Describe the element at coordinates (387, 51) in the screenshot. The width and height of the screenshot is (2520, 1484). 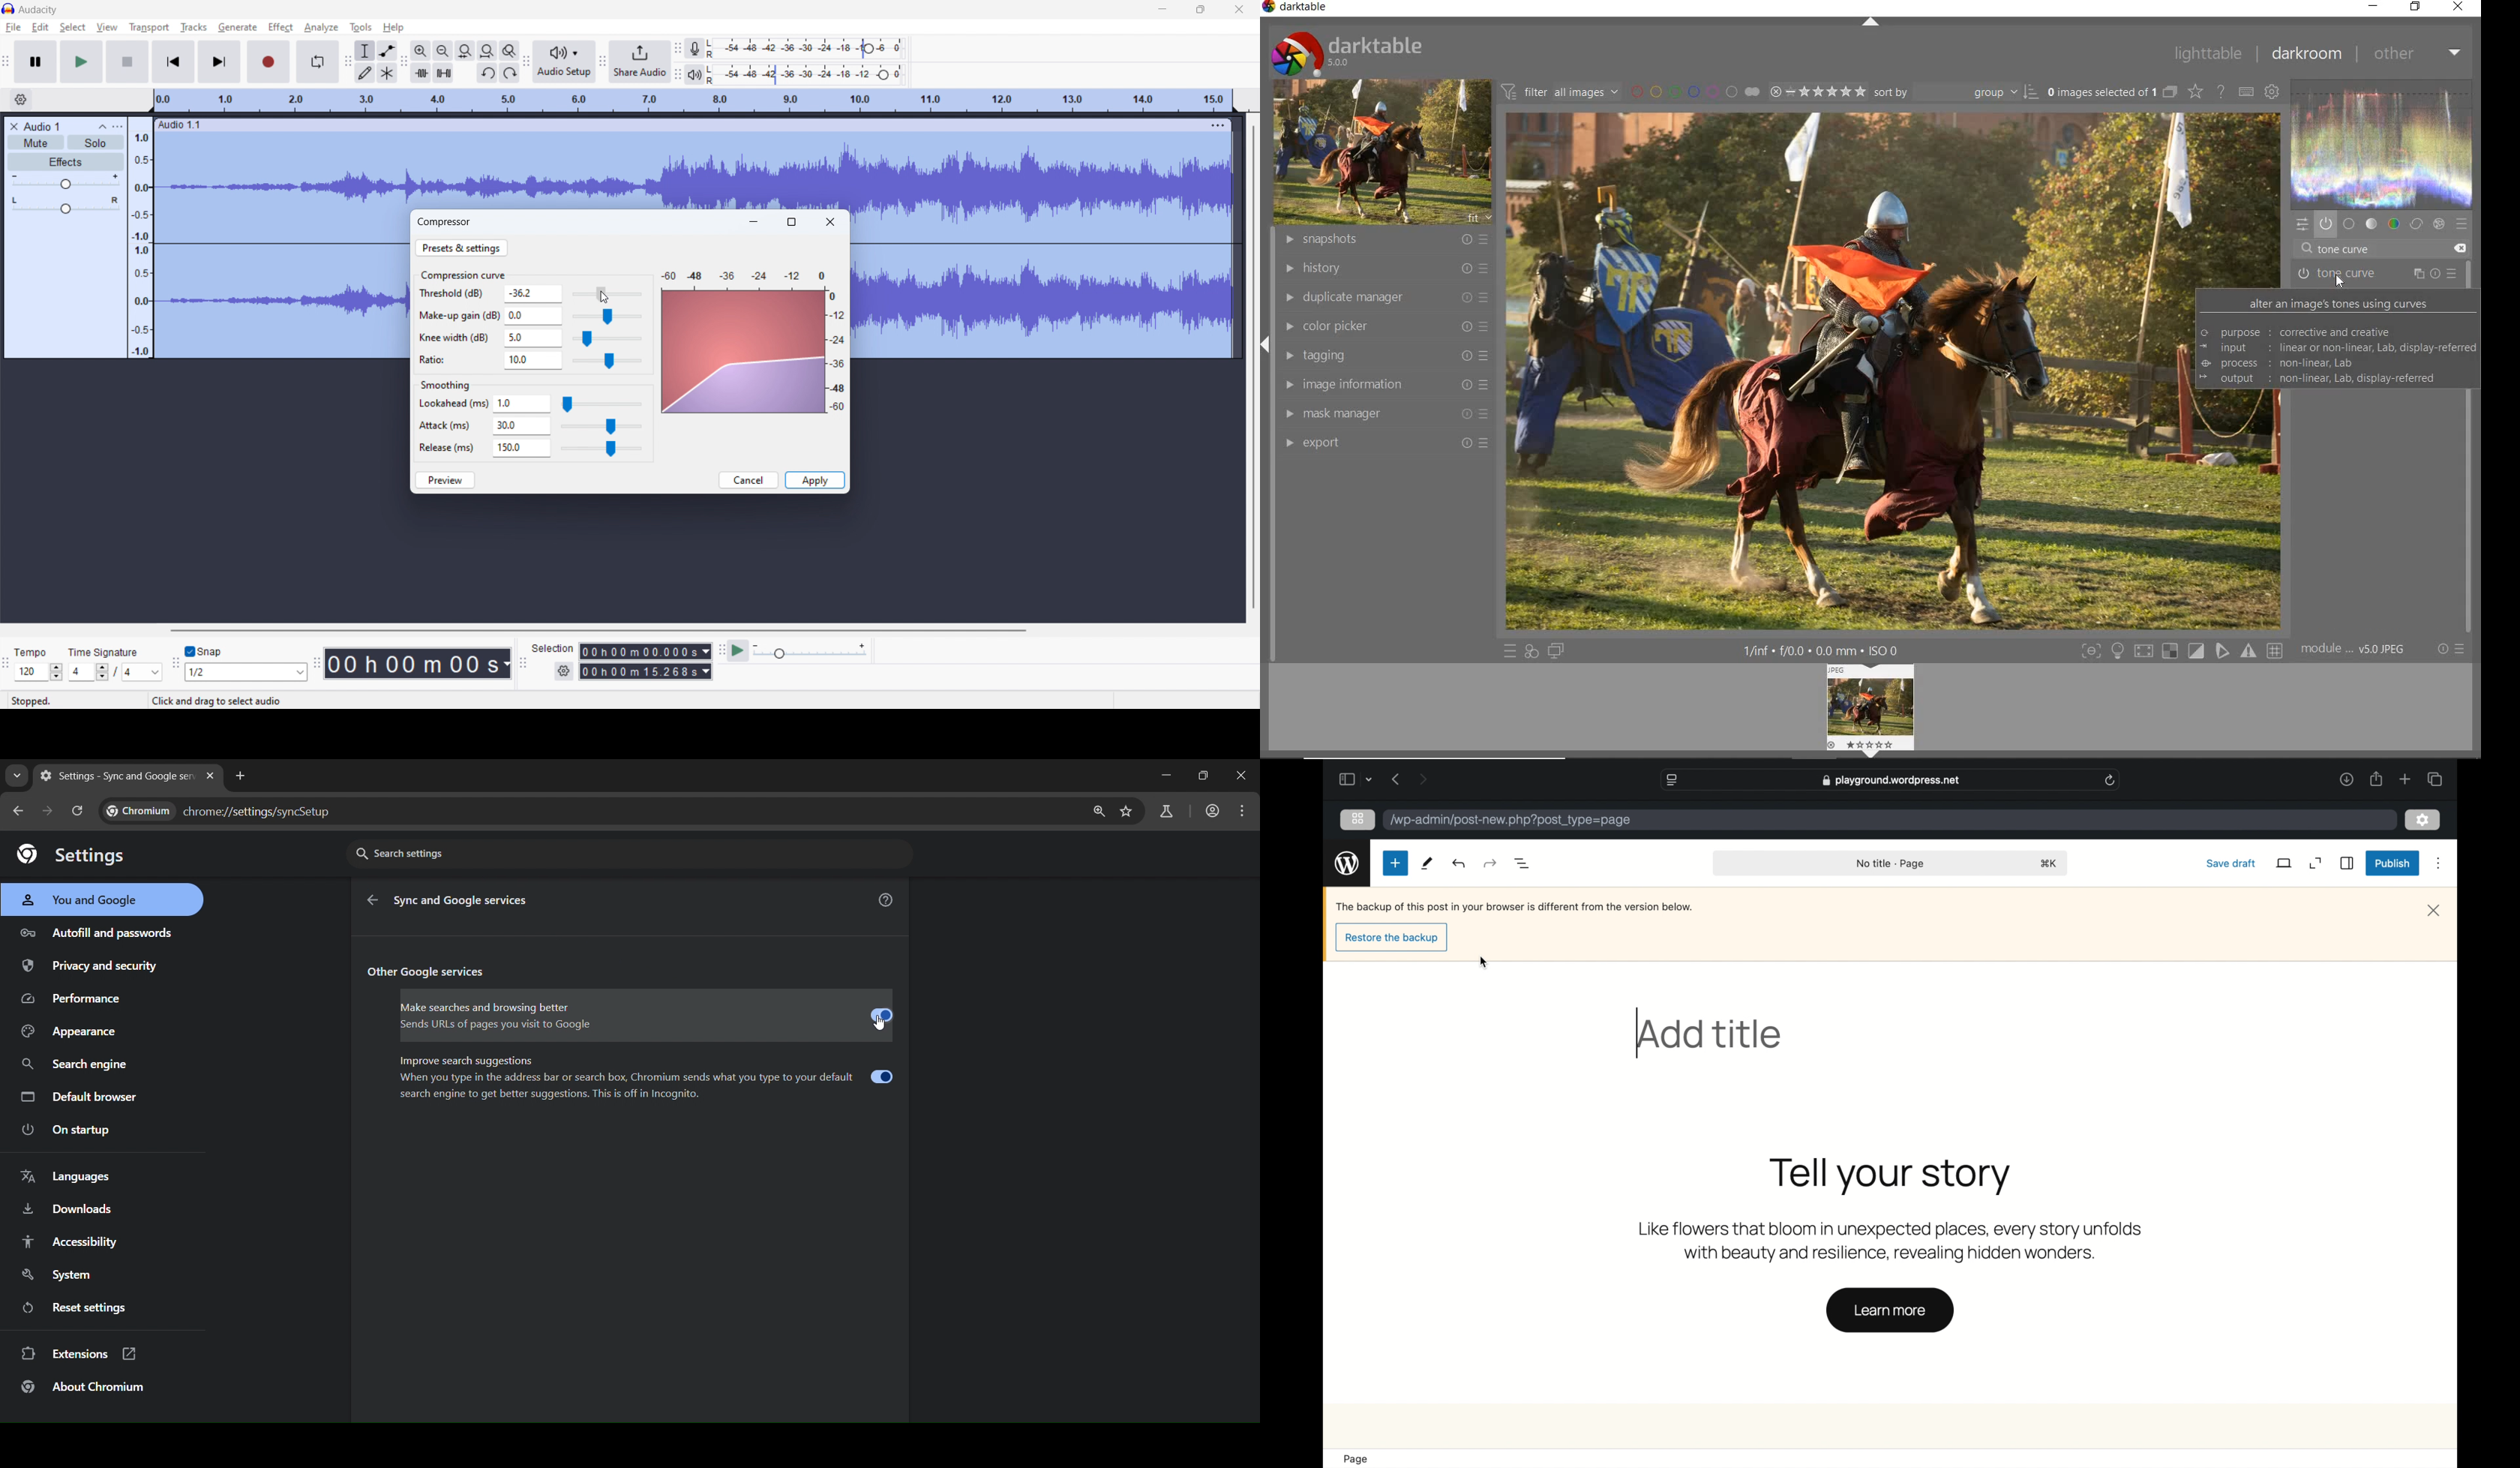
I see `envelop tool` at that location.